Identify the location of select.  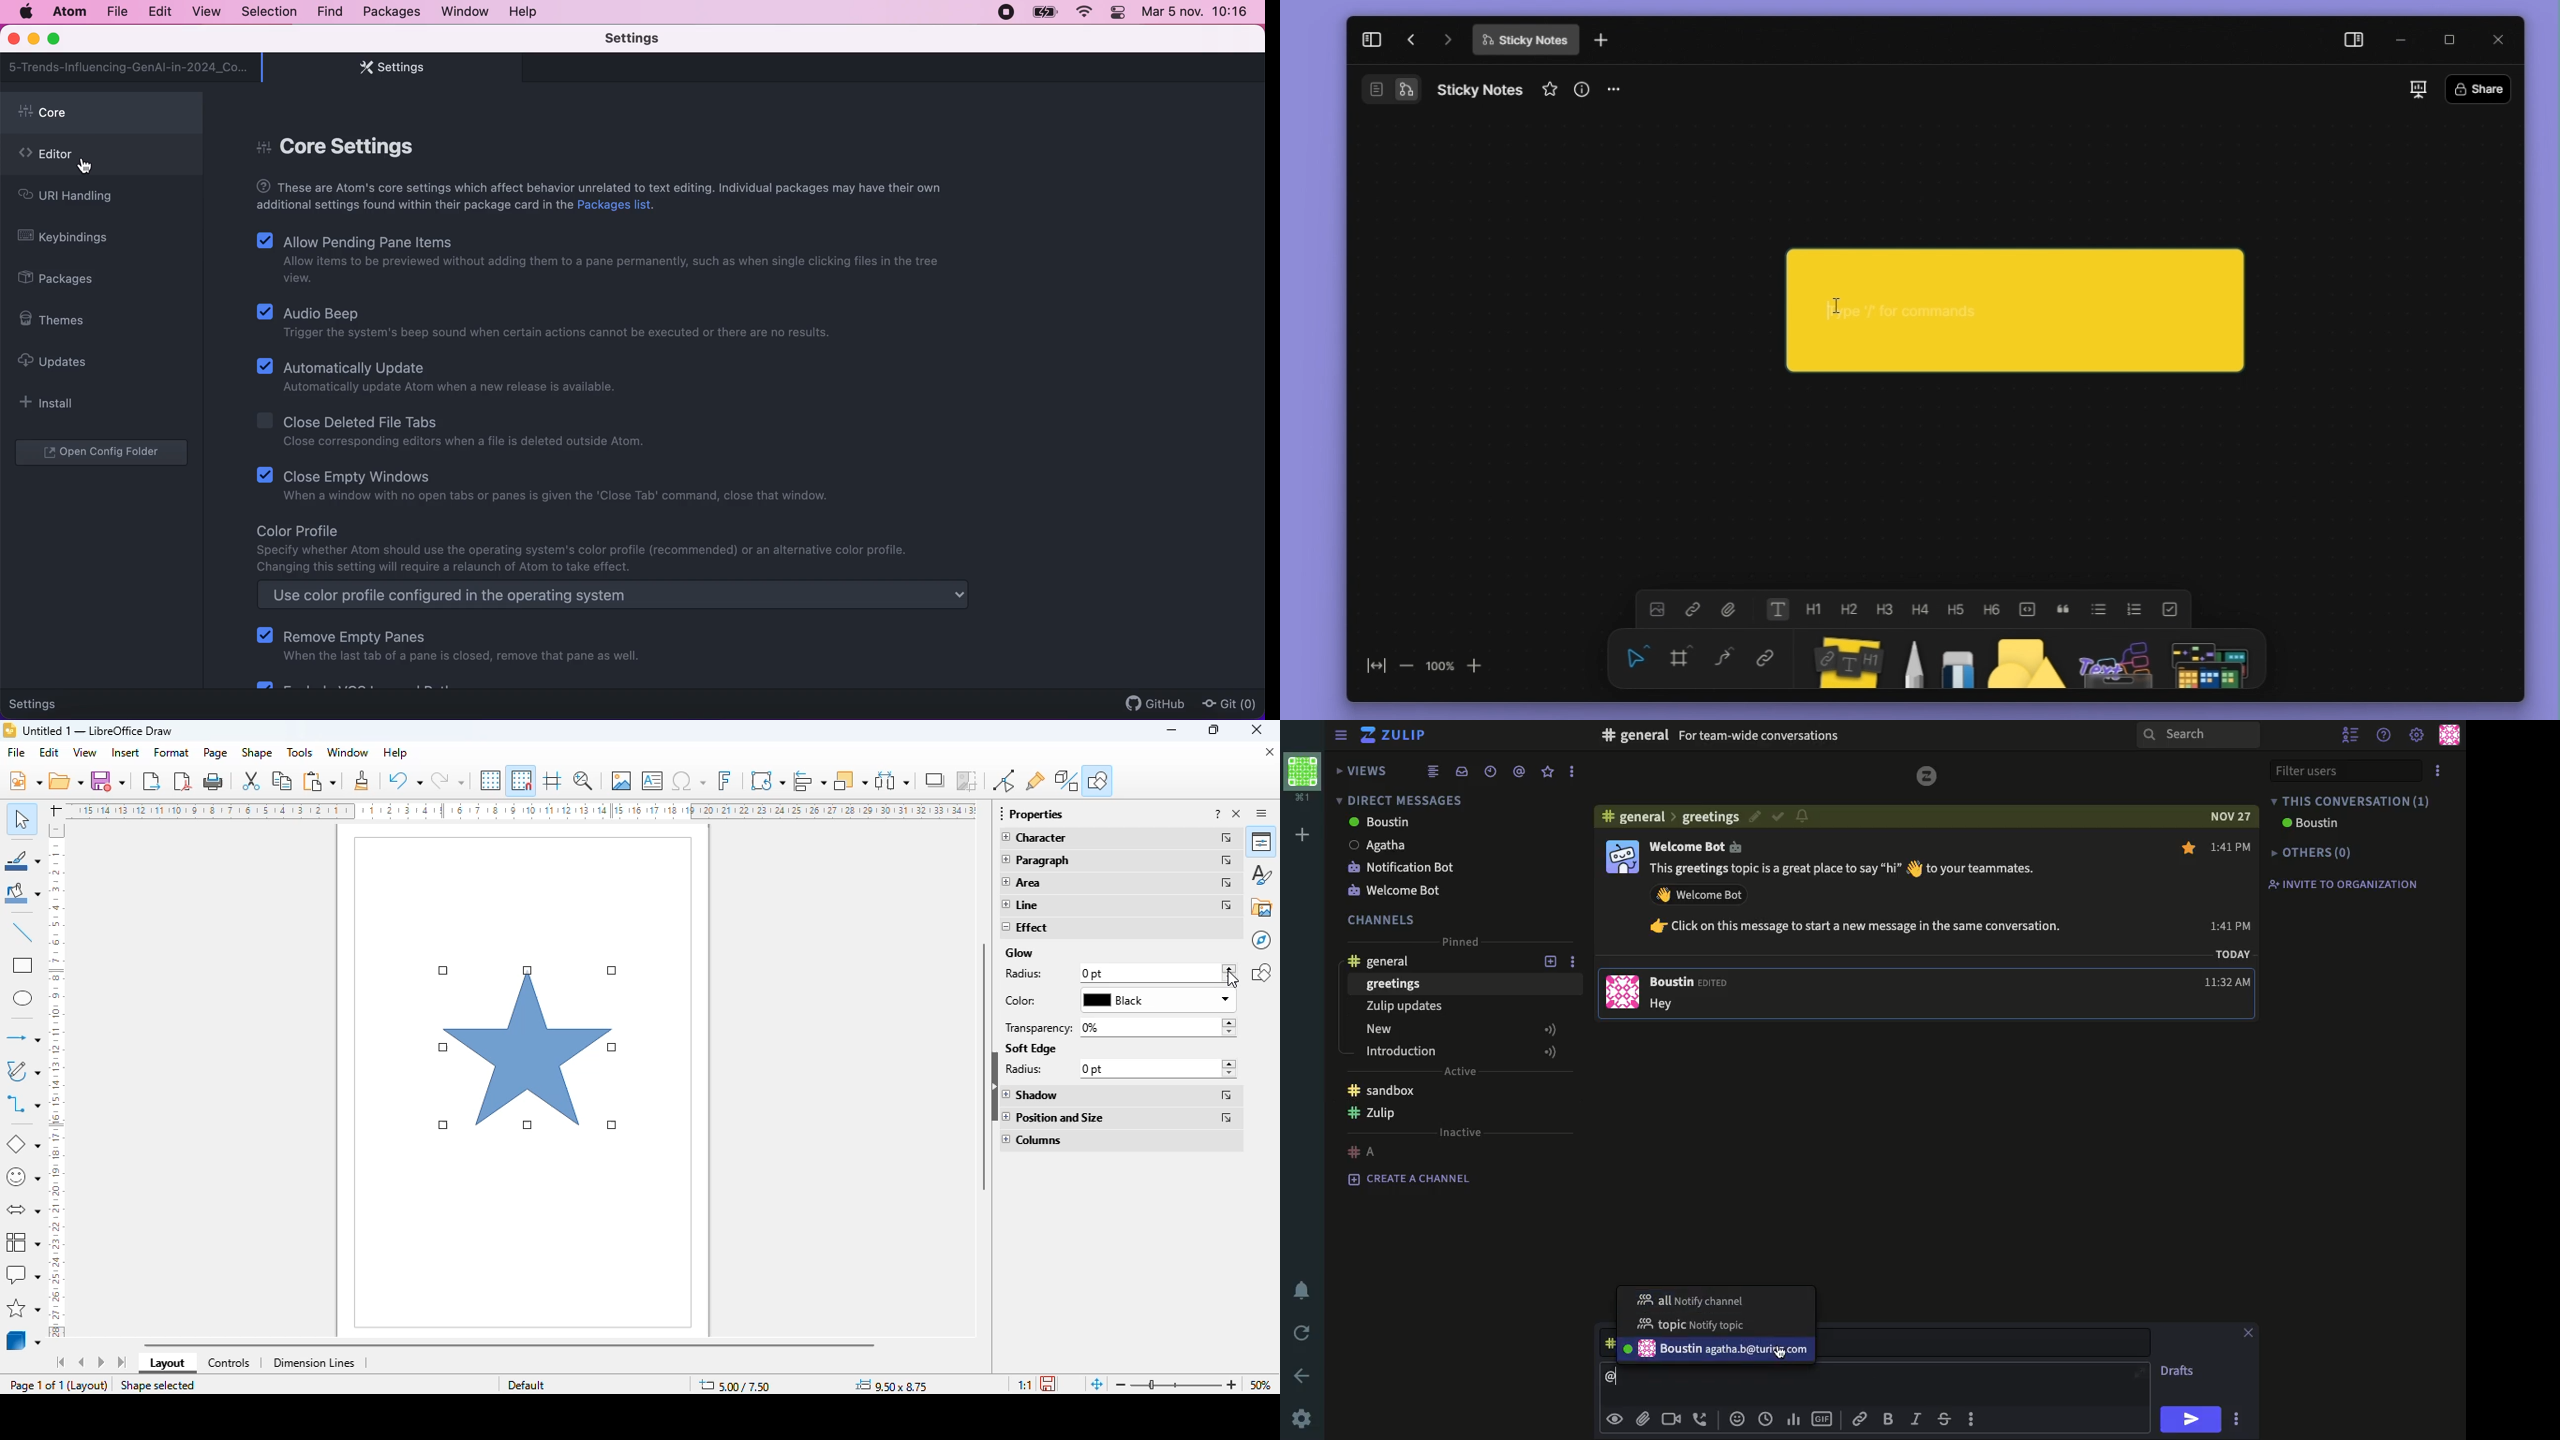
(1636, 658).